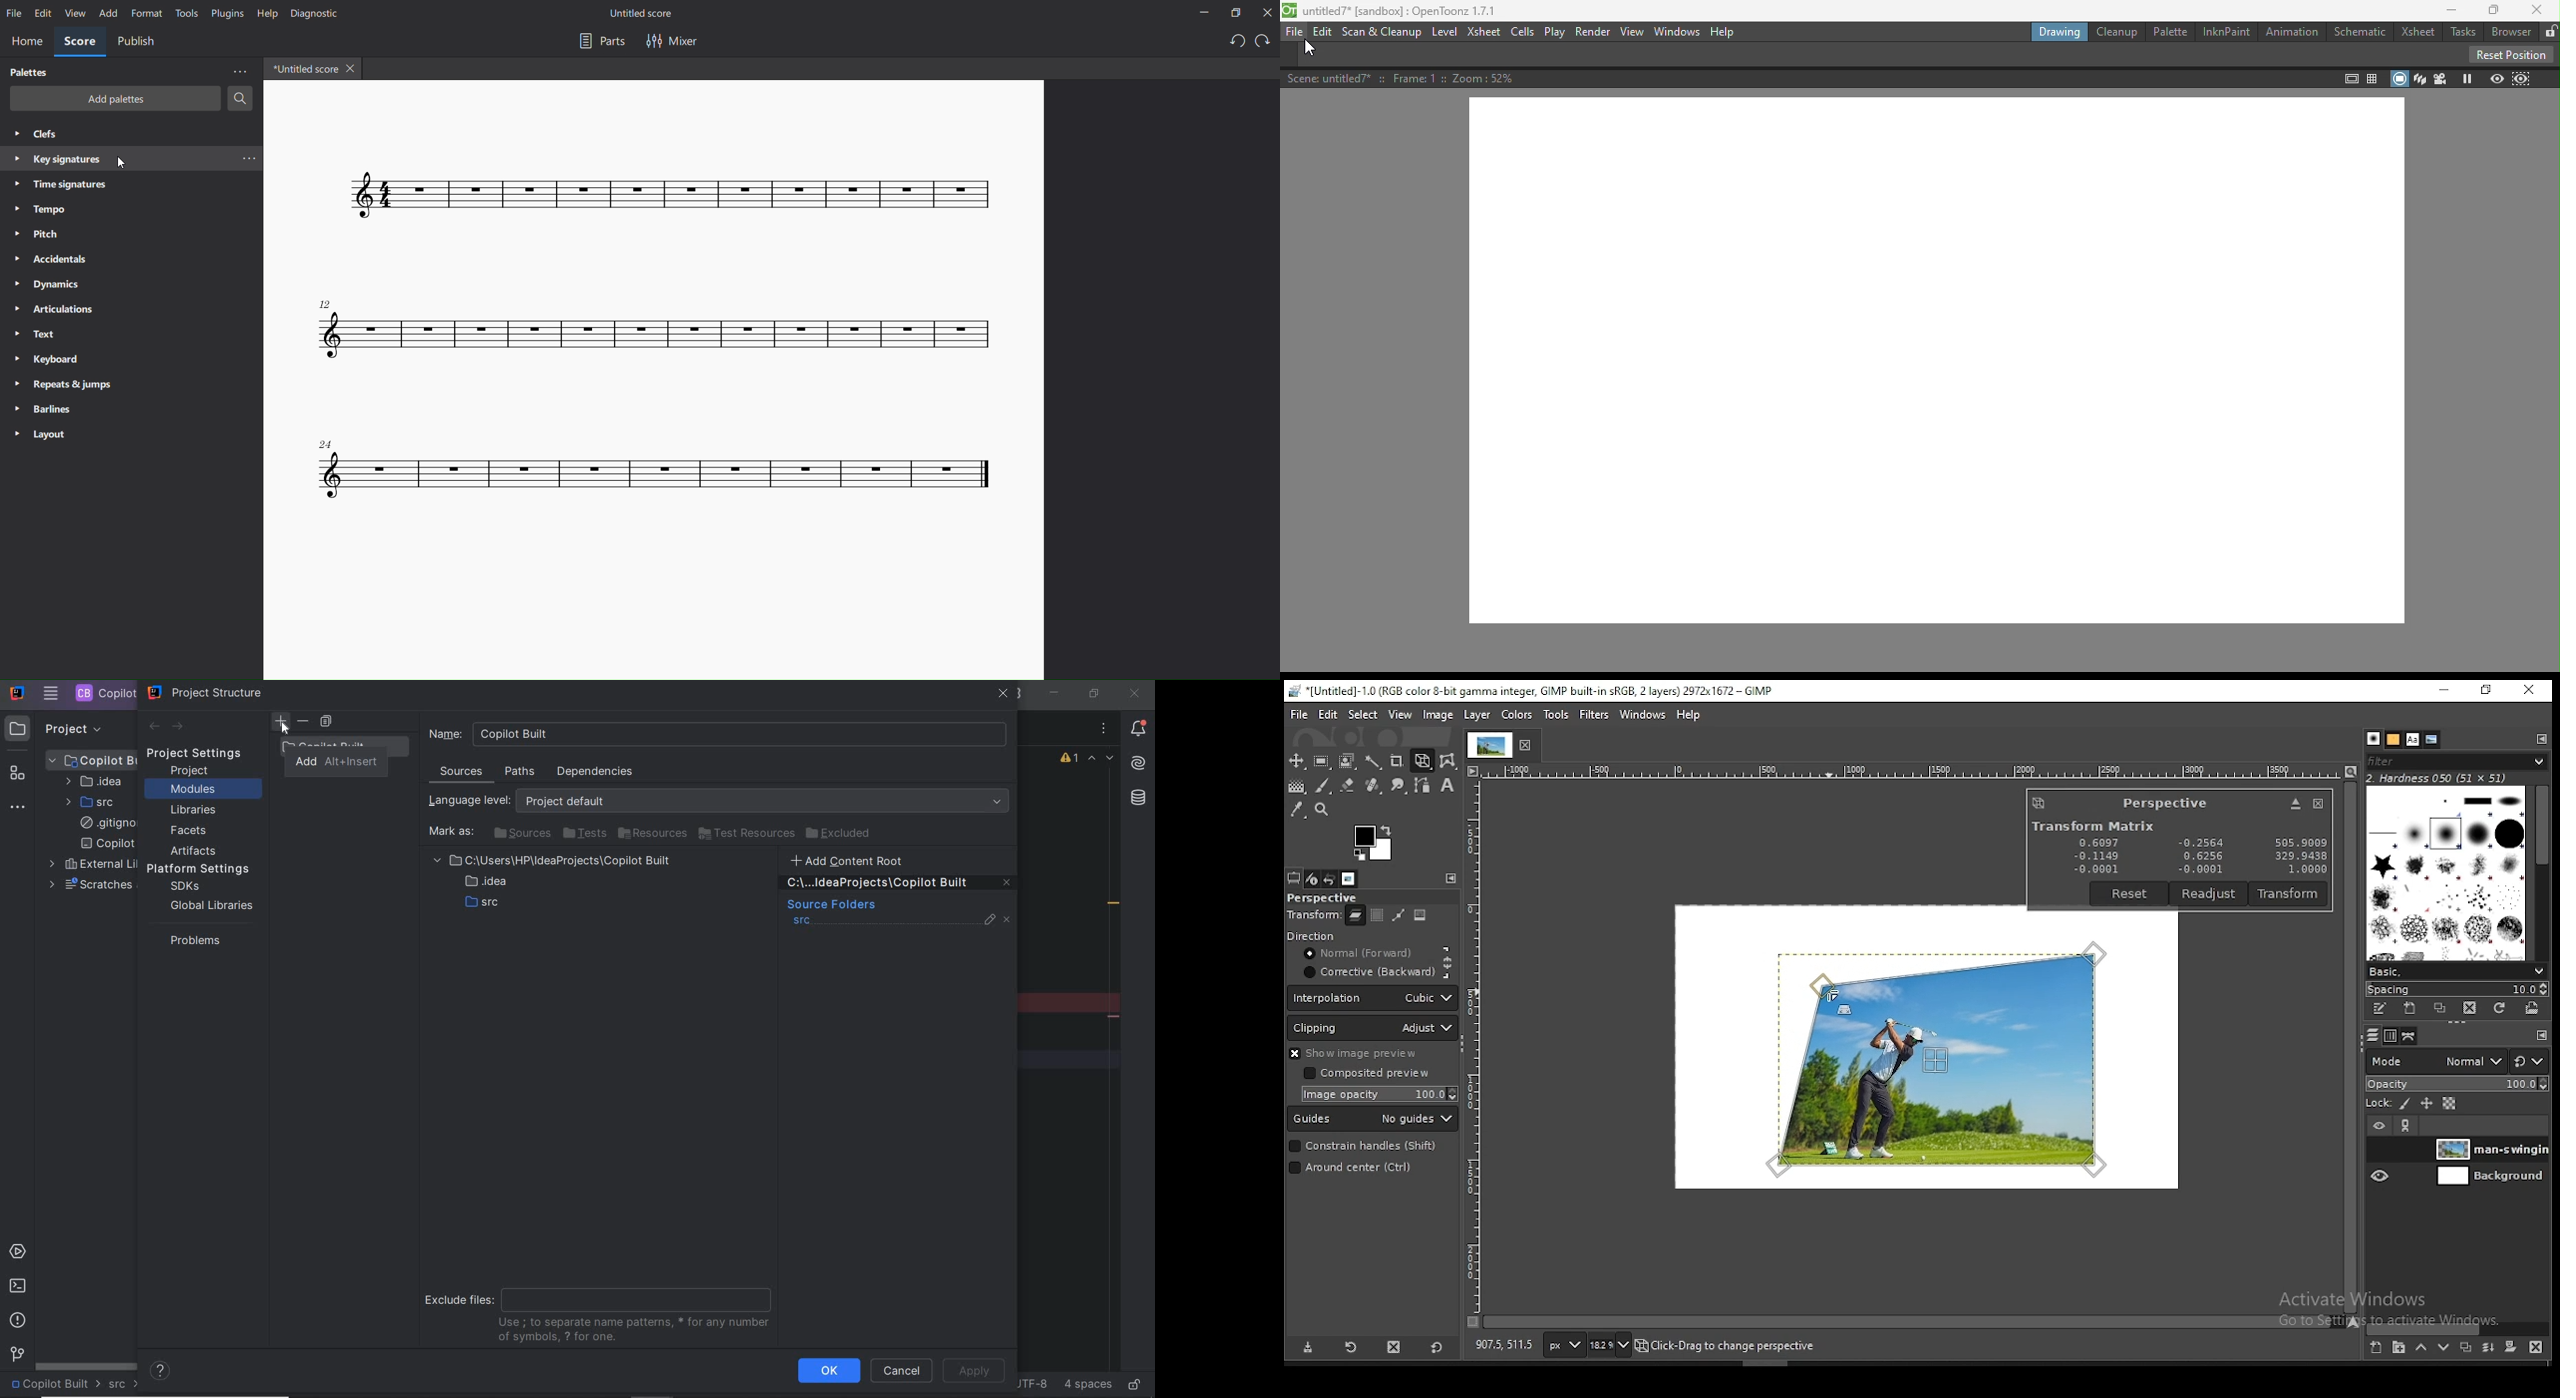 The image size is (2576, 1400). Describe the element at coordinates (2227, 32) in the screenshot. I see `InkPaint` at that location.